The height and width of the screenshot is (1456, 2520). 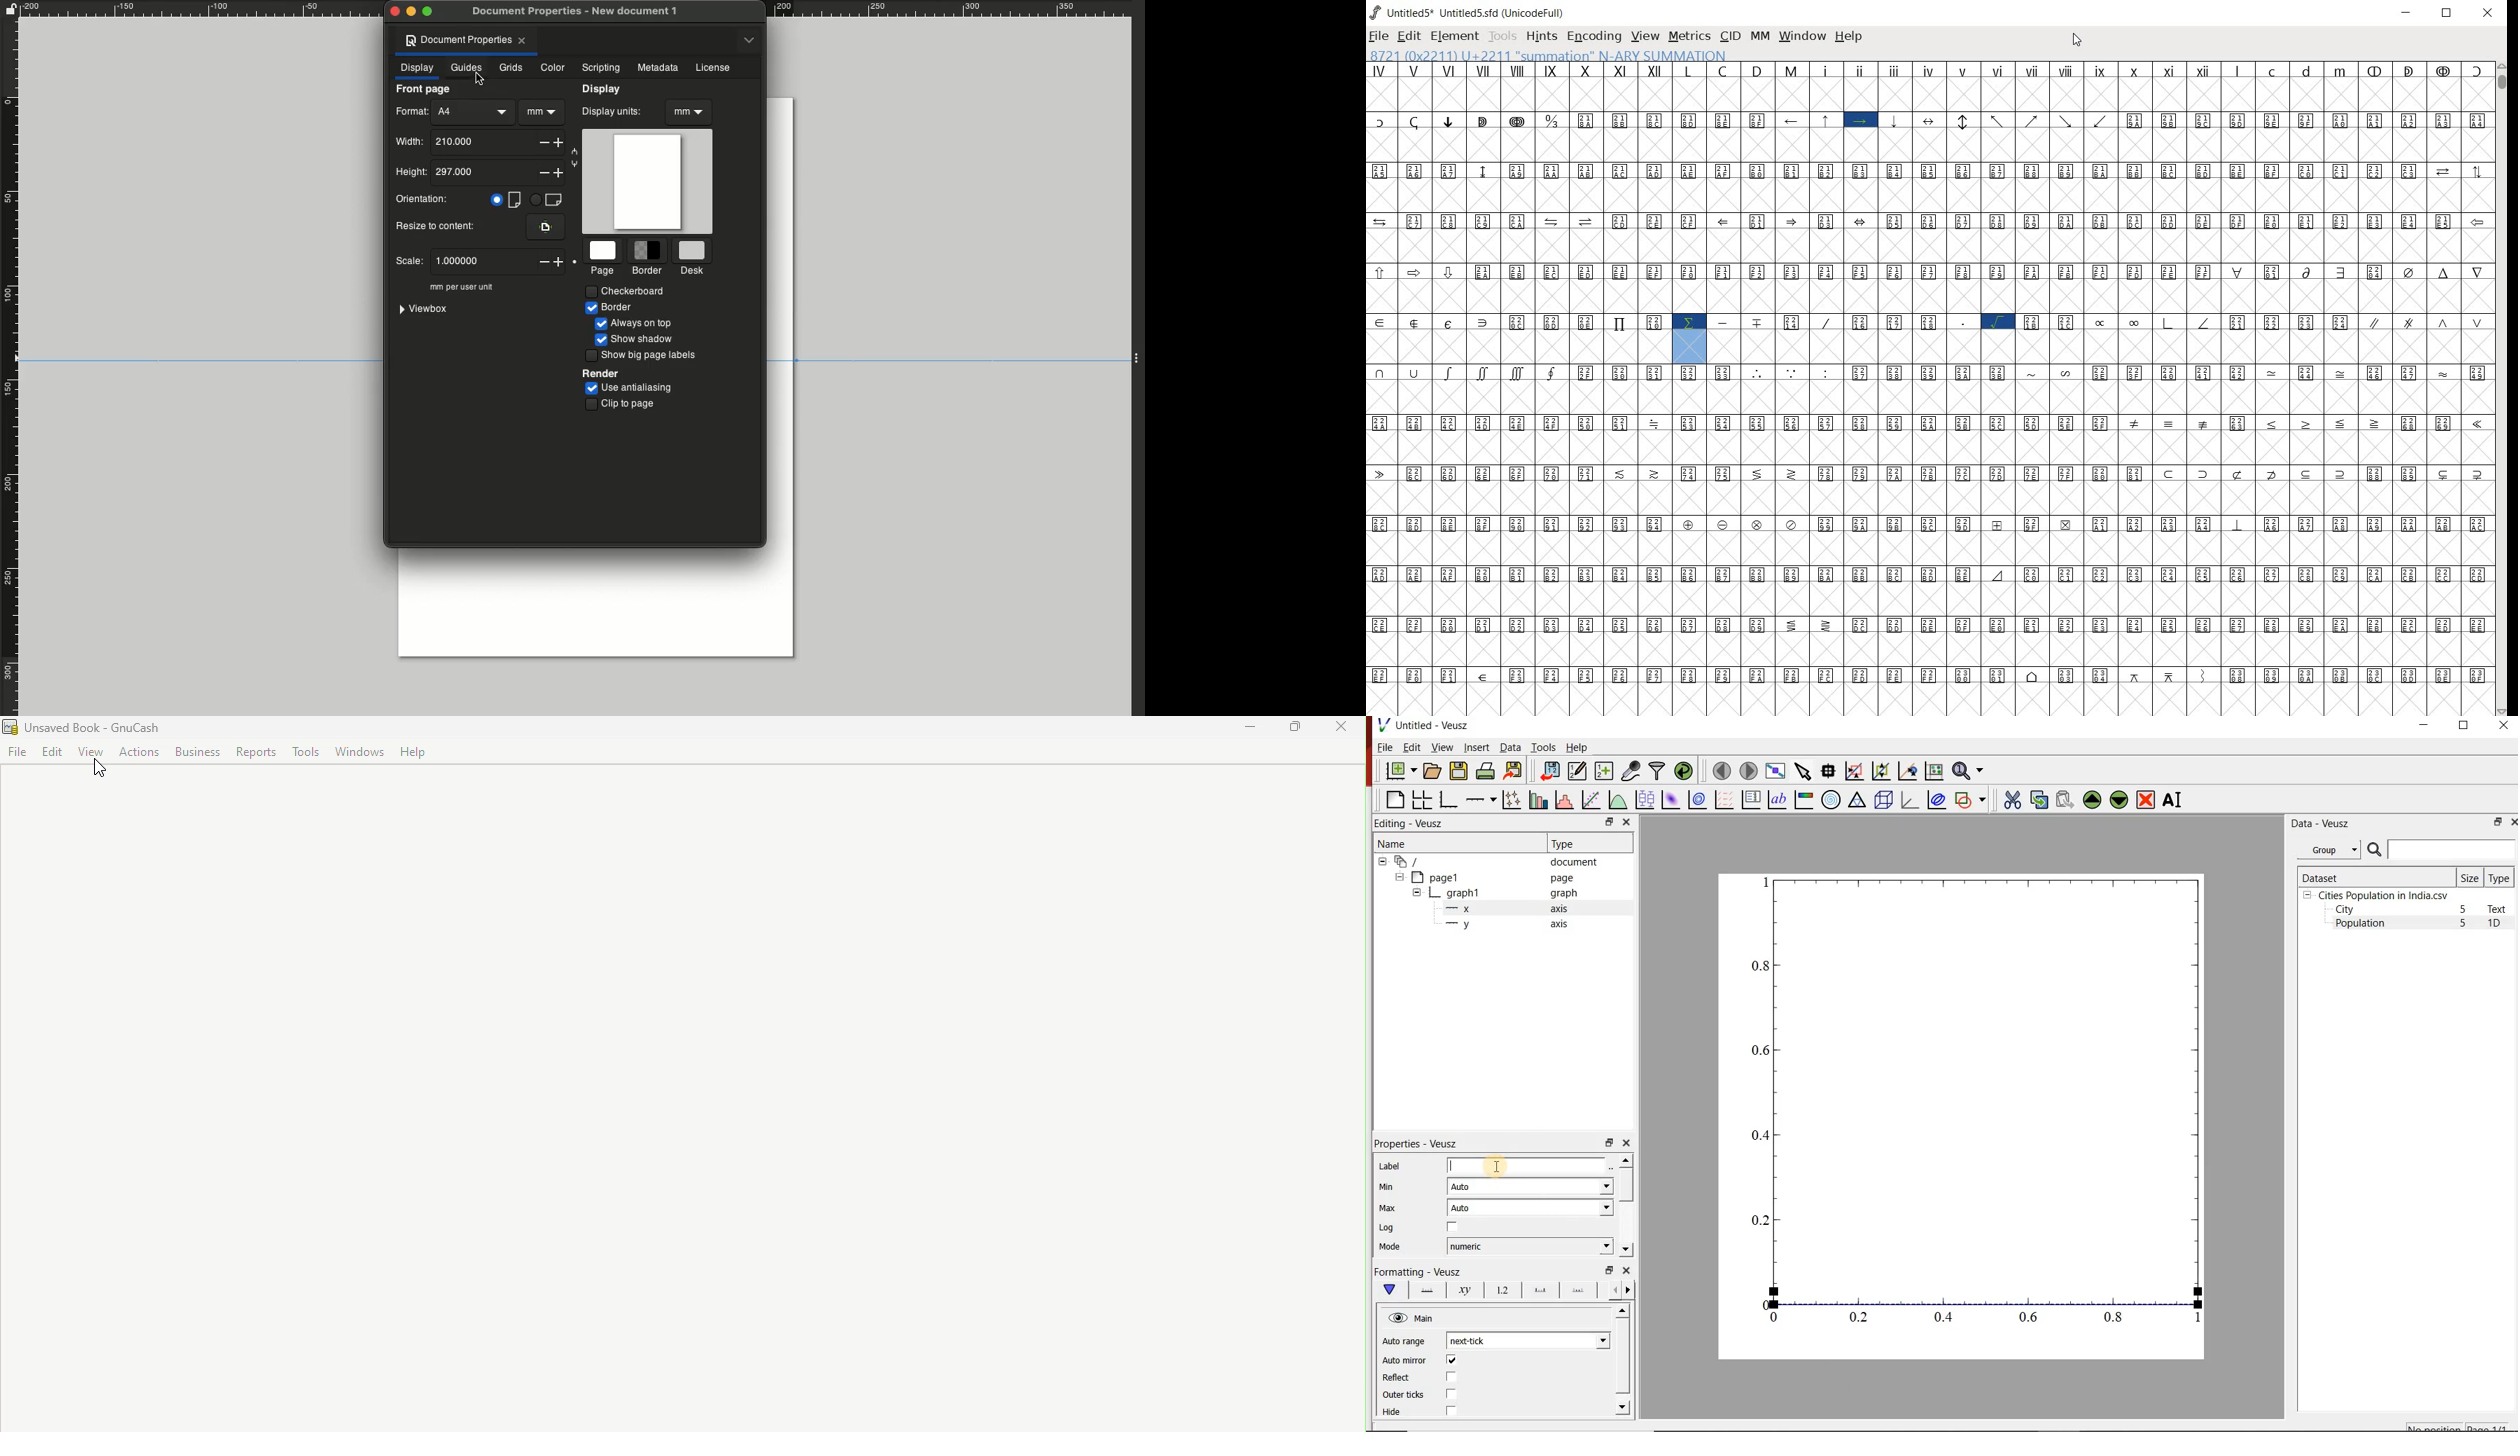 What do you see at coordinates (1424, 726) in the screenshot?
I see `Untitled-Veusz` at bounding box center [1424, 726].